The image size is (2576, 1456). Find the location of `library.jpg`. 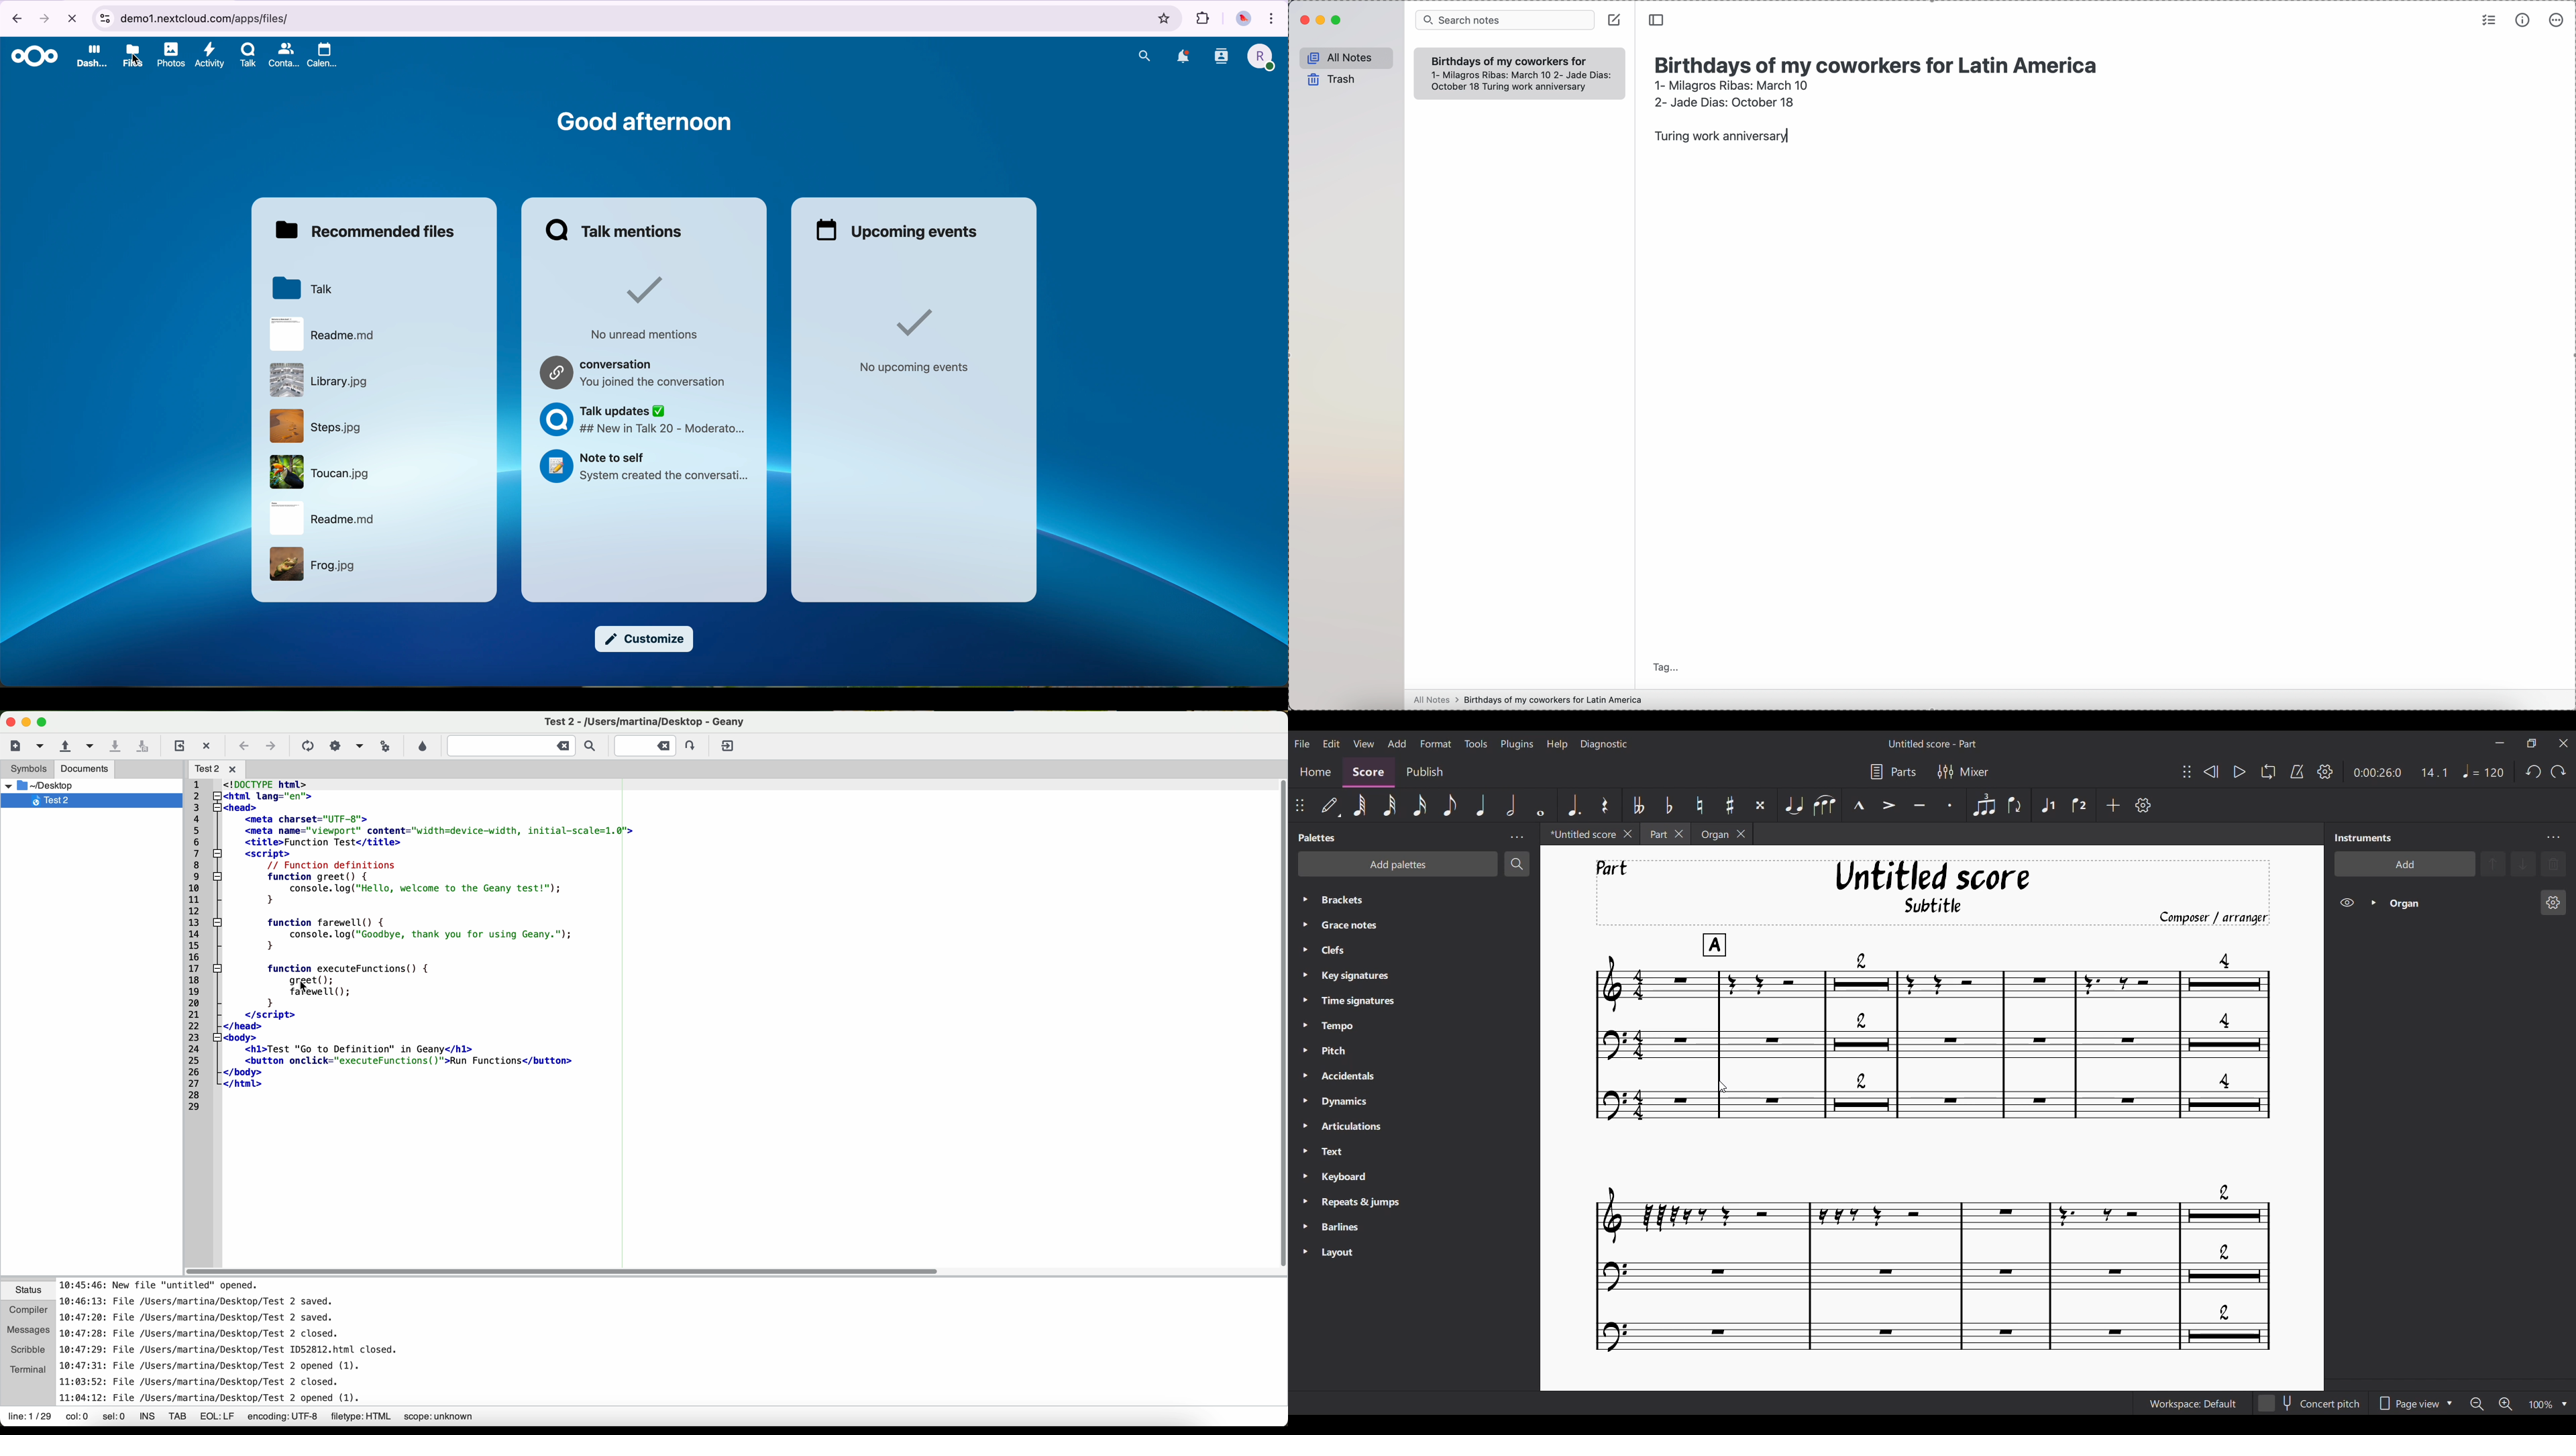

library.jpg is located at coordinates (322, 382).